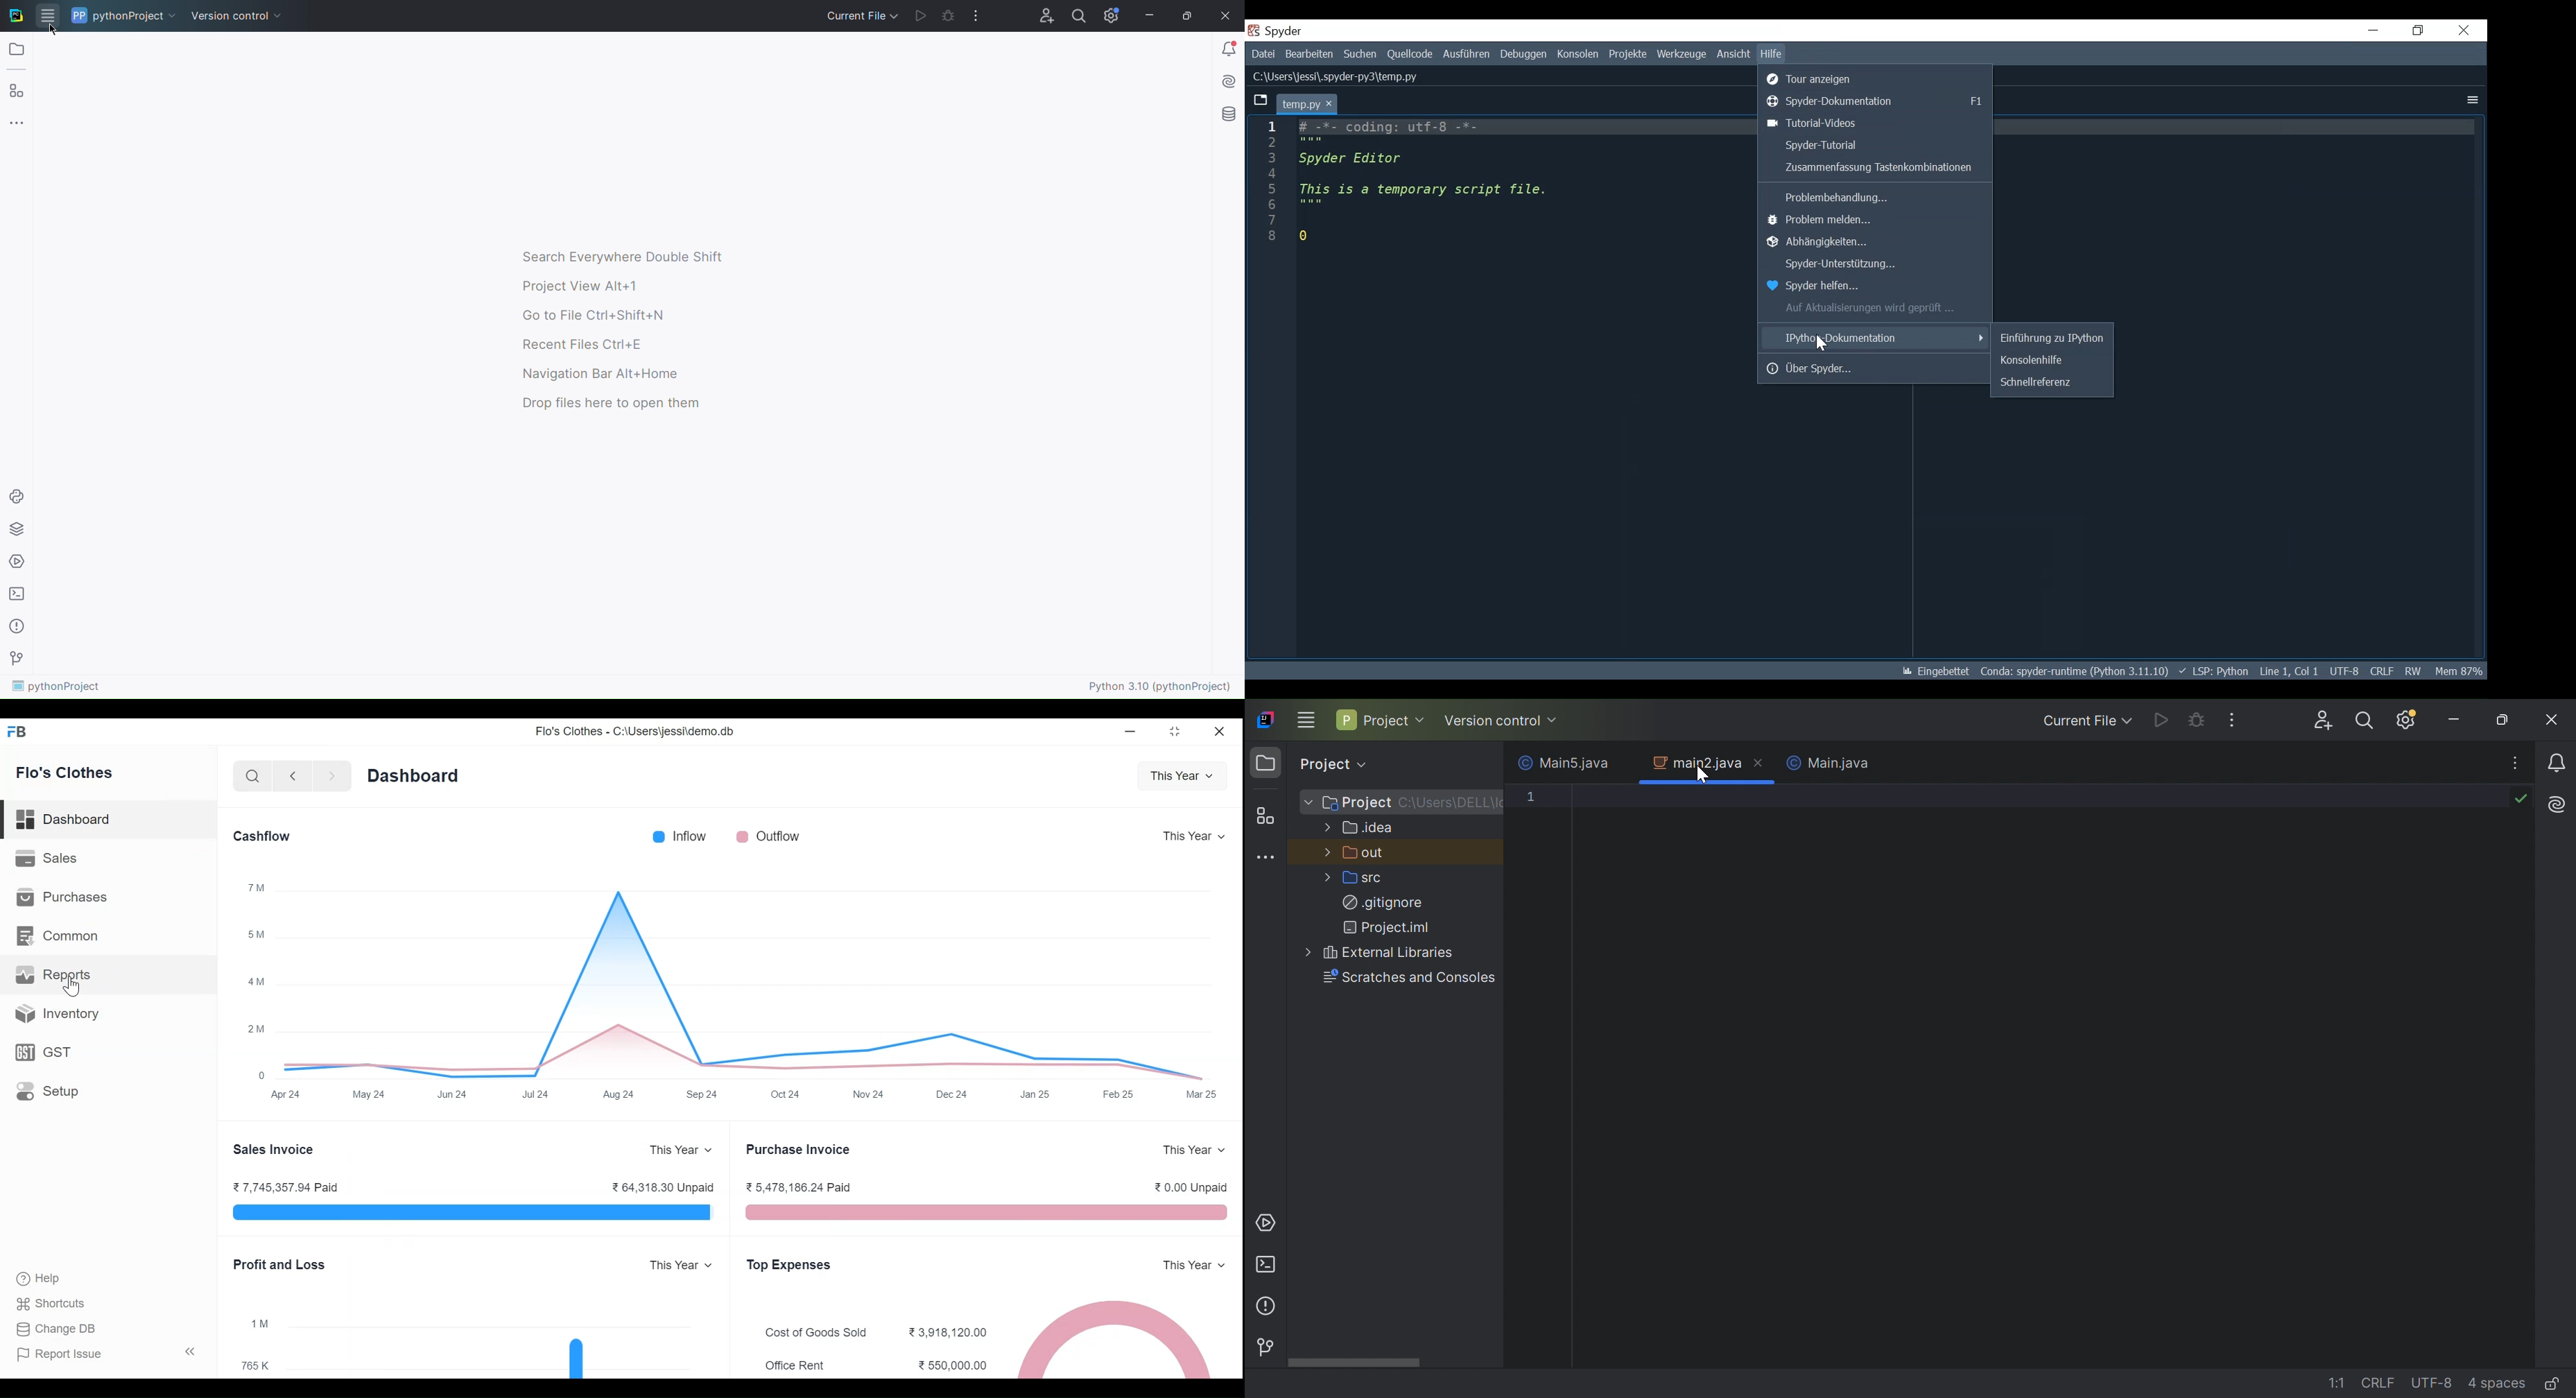 The height and width of the screenshot is (1400, 2576). What do you see at coordinates (1191, 1187) in the screenshot?
I see ` 0.00 Unpaid` at bounding box center [1191, 1187].